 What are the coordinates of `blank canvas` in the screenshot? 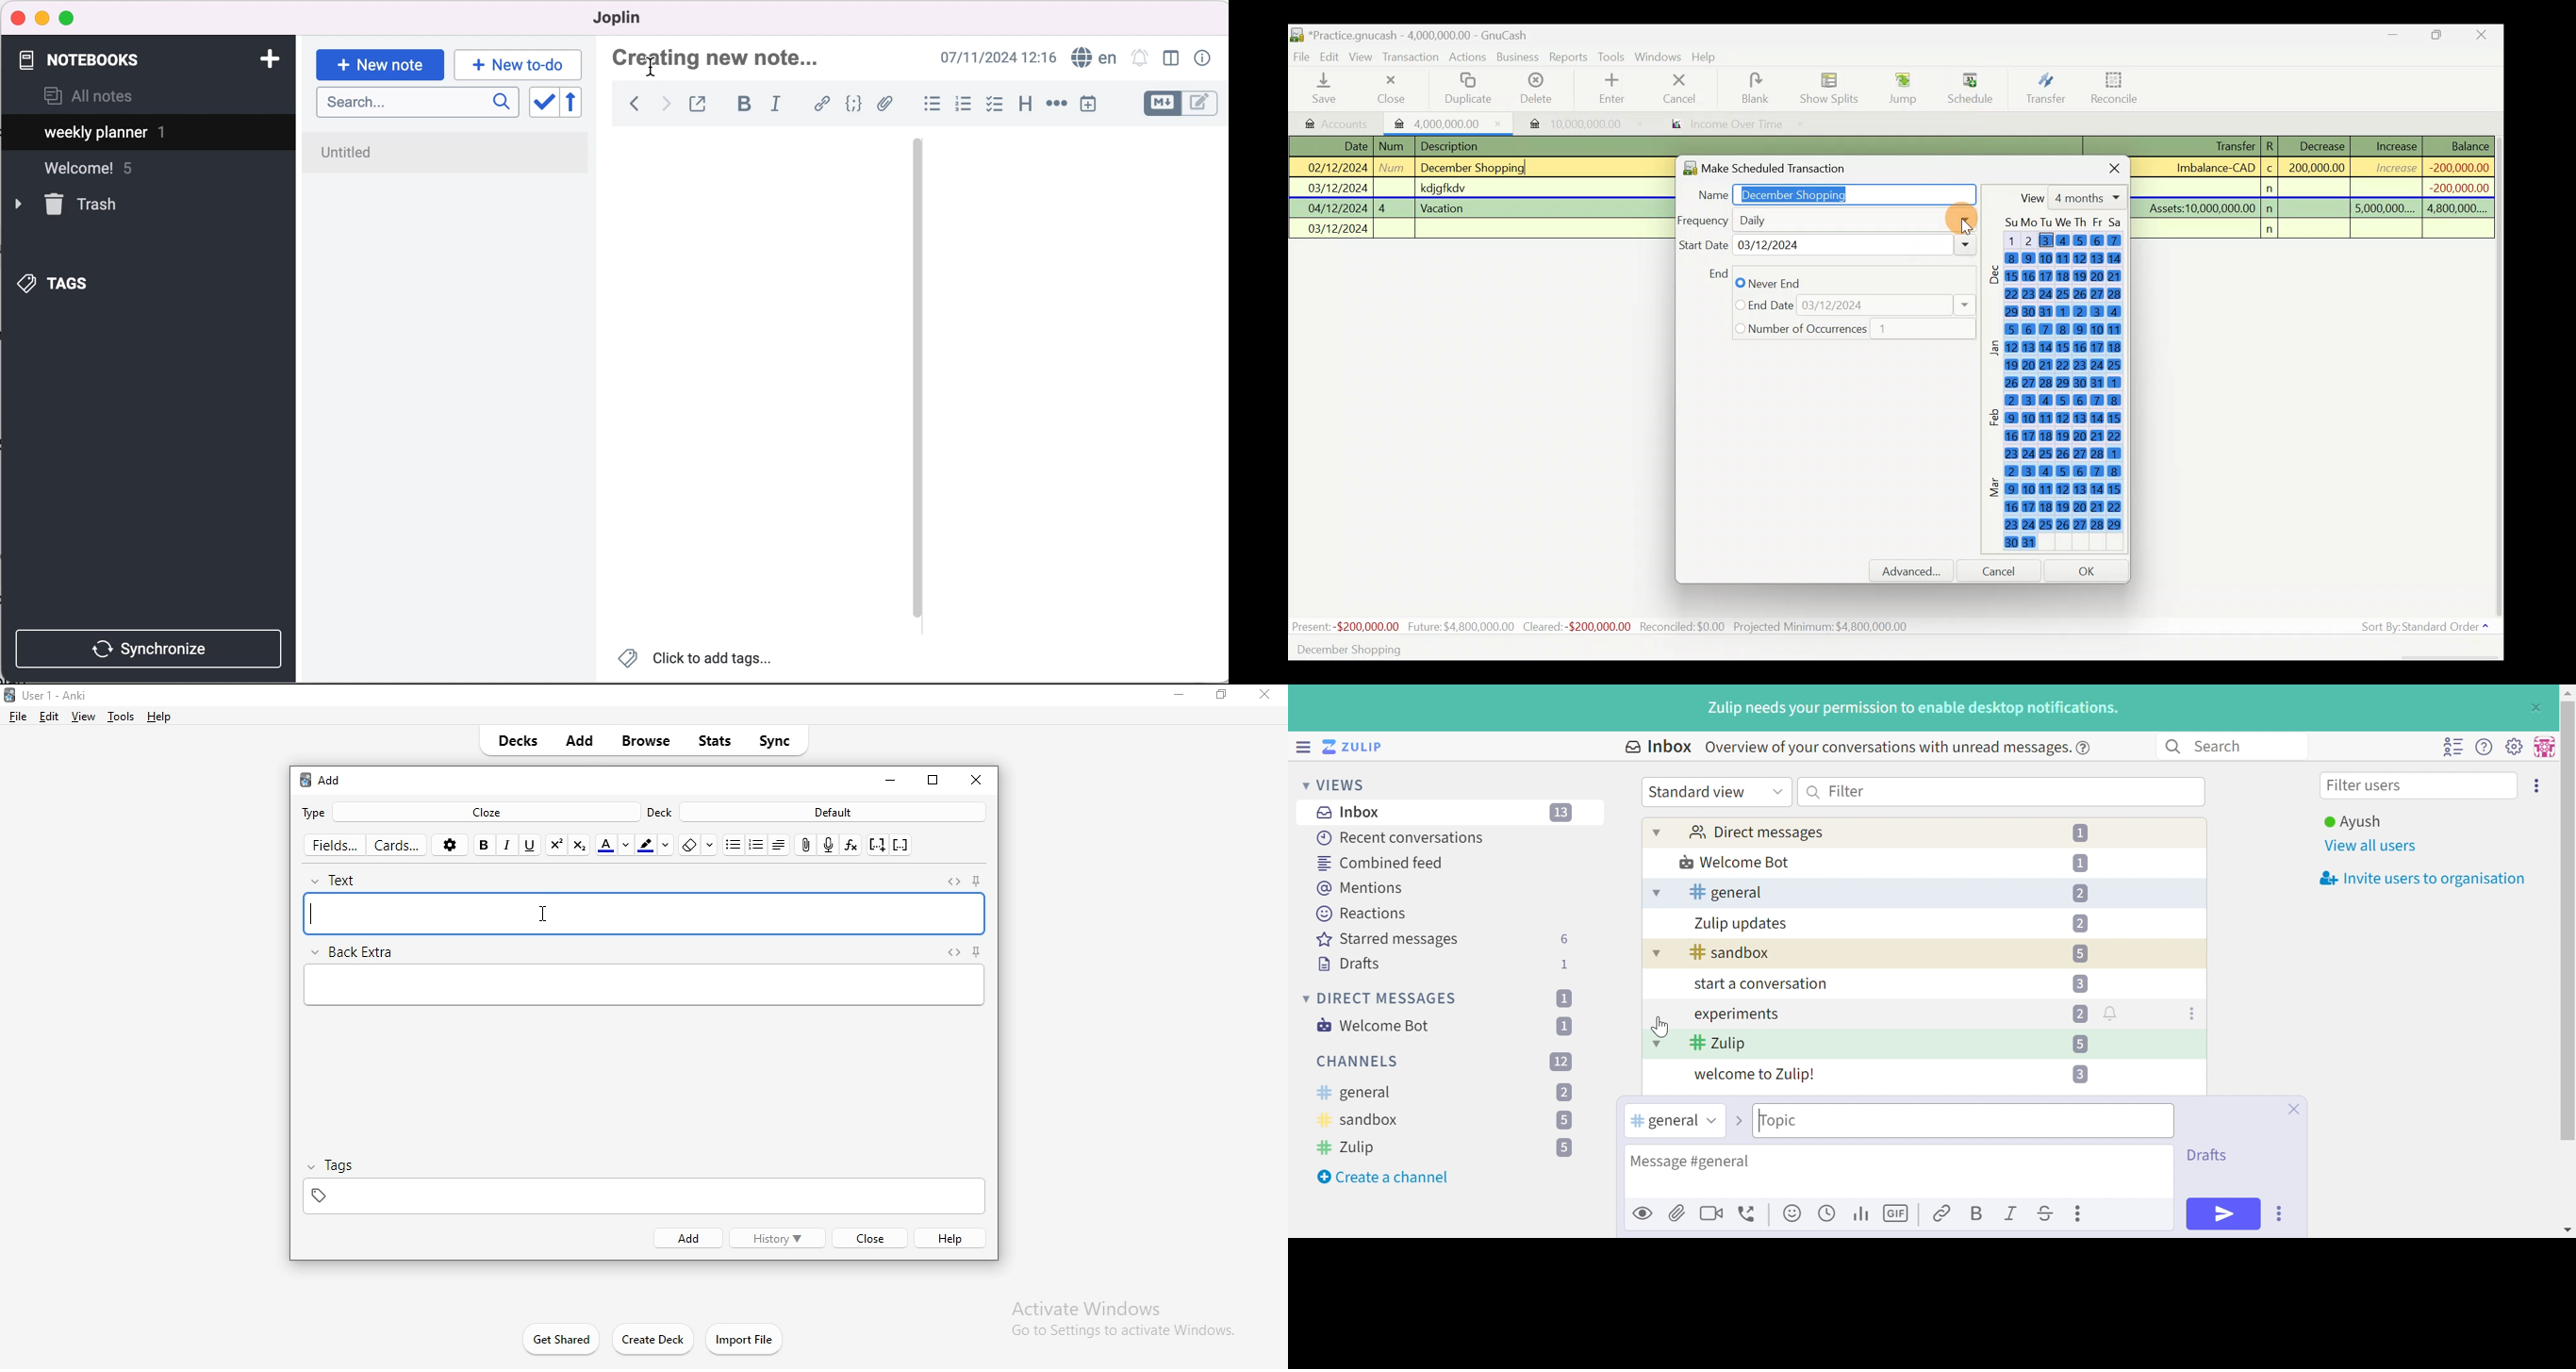 It's located at (759, 383).